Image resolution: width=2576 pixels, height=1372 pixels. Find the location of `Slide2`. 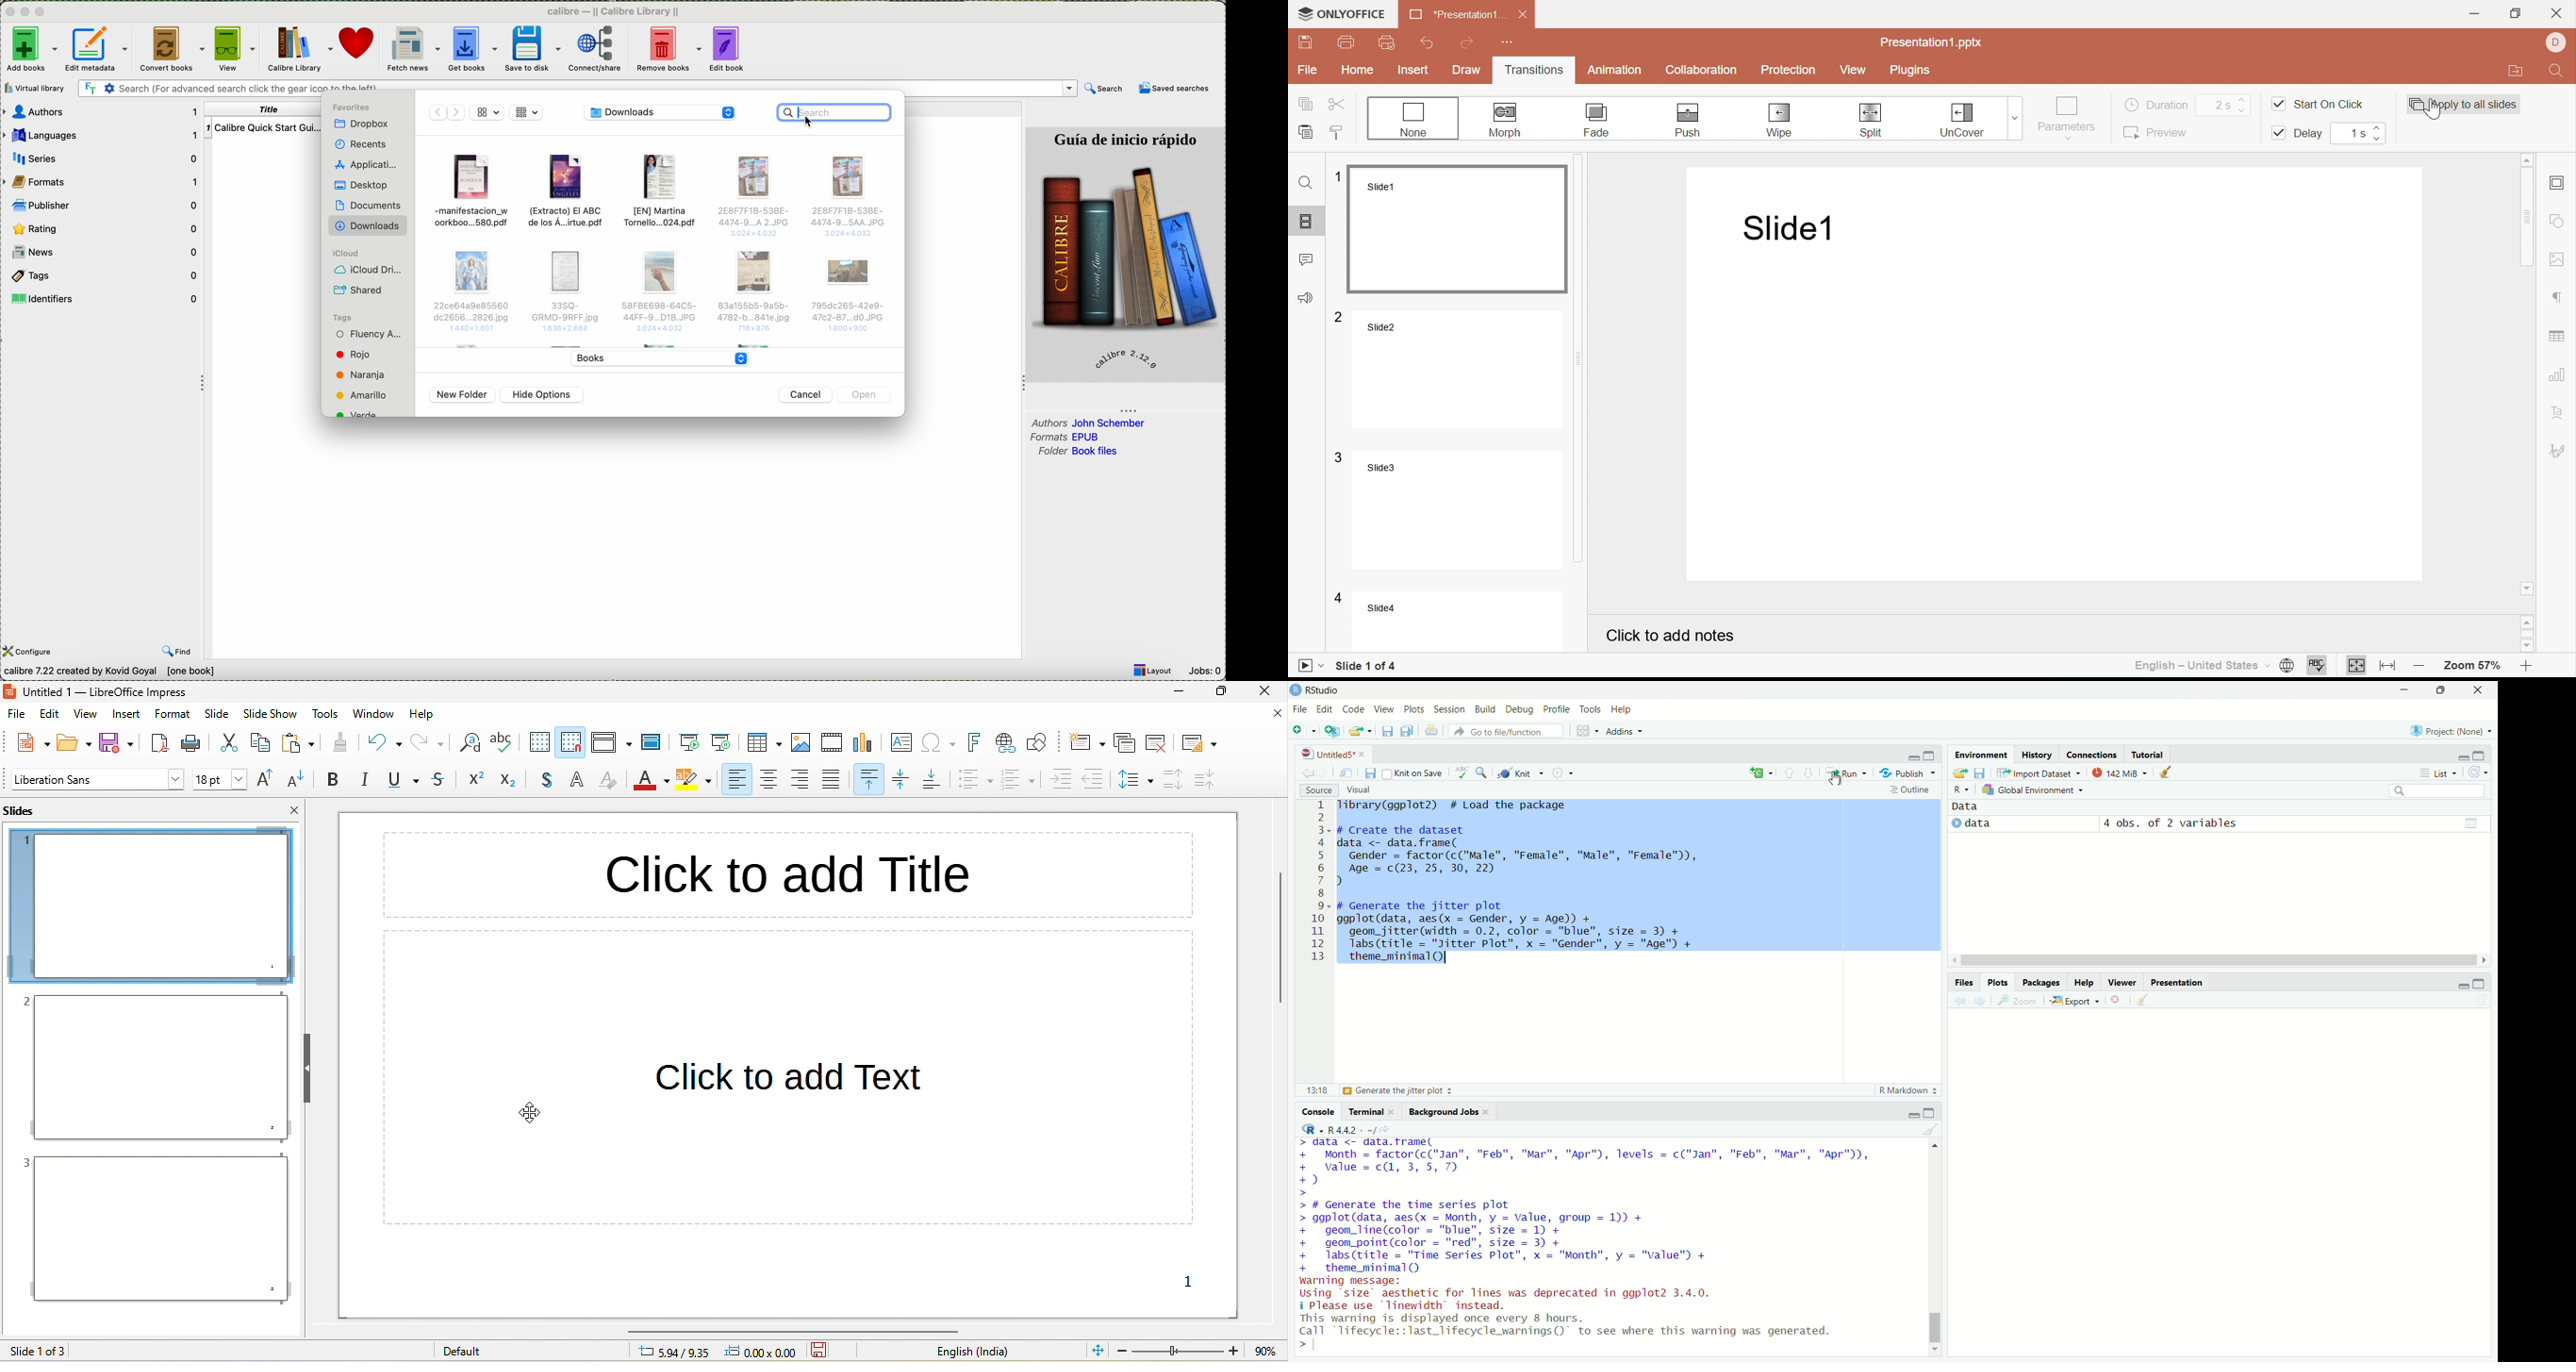

Slide2 is located at coordinates (1448, 369).